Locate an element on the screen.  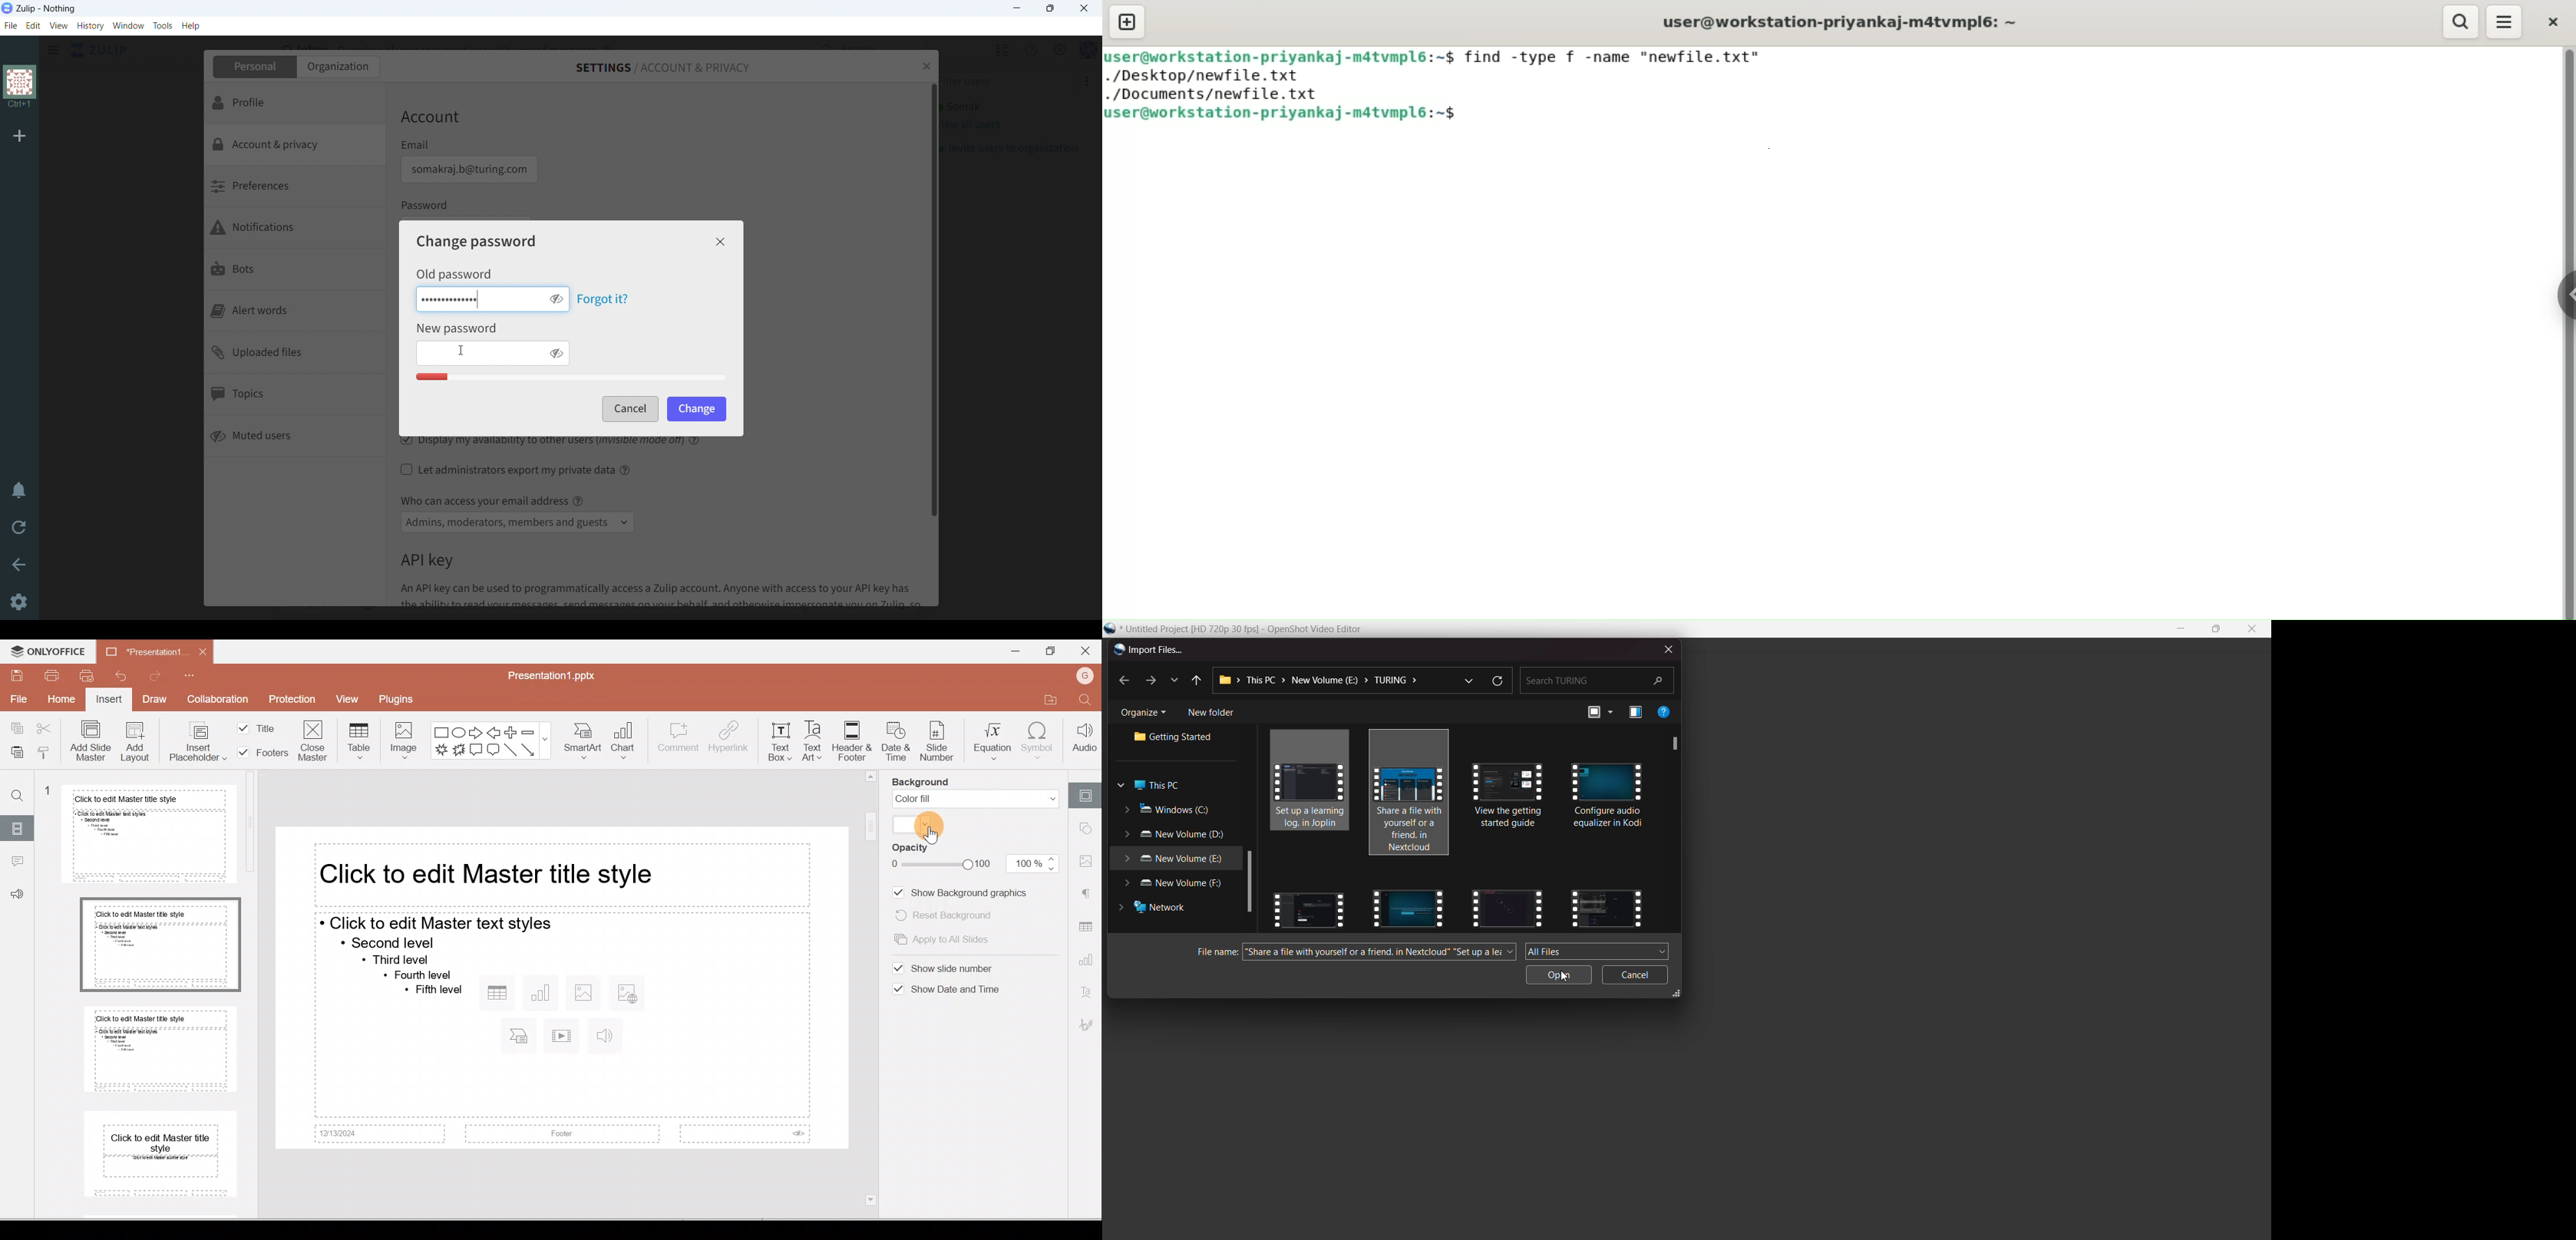
selected video is located at coordinates (1314, 783).